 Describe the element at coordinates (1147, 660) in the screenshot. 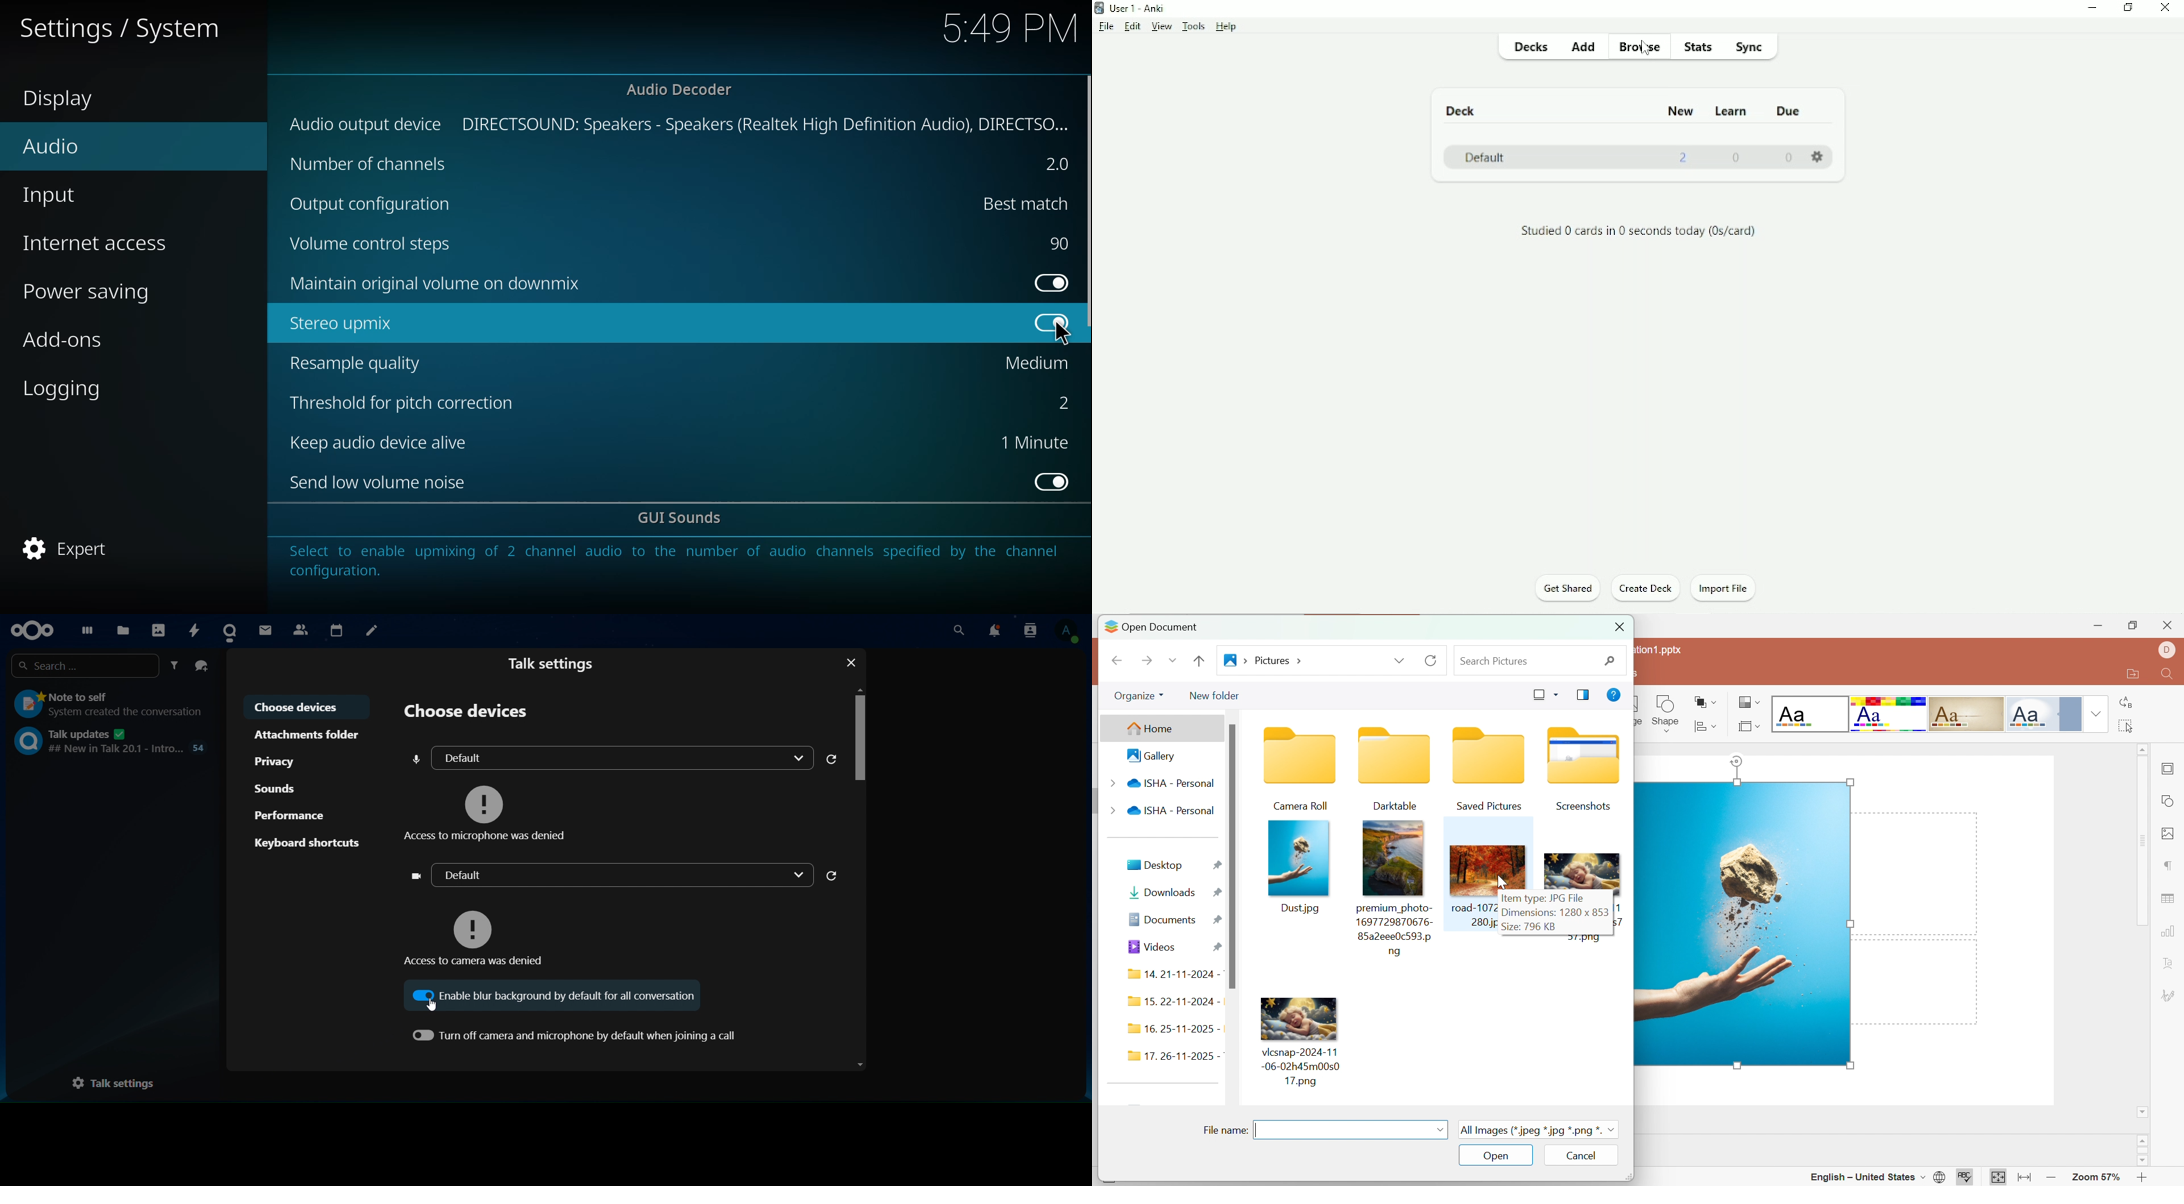

I see `Next` at that location.